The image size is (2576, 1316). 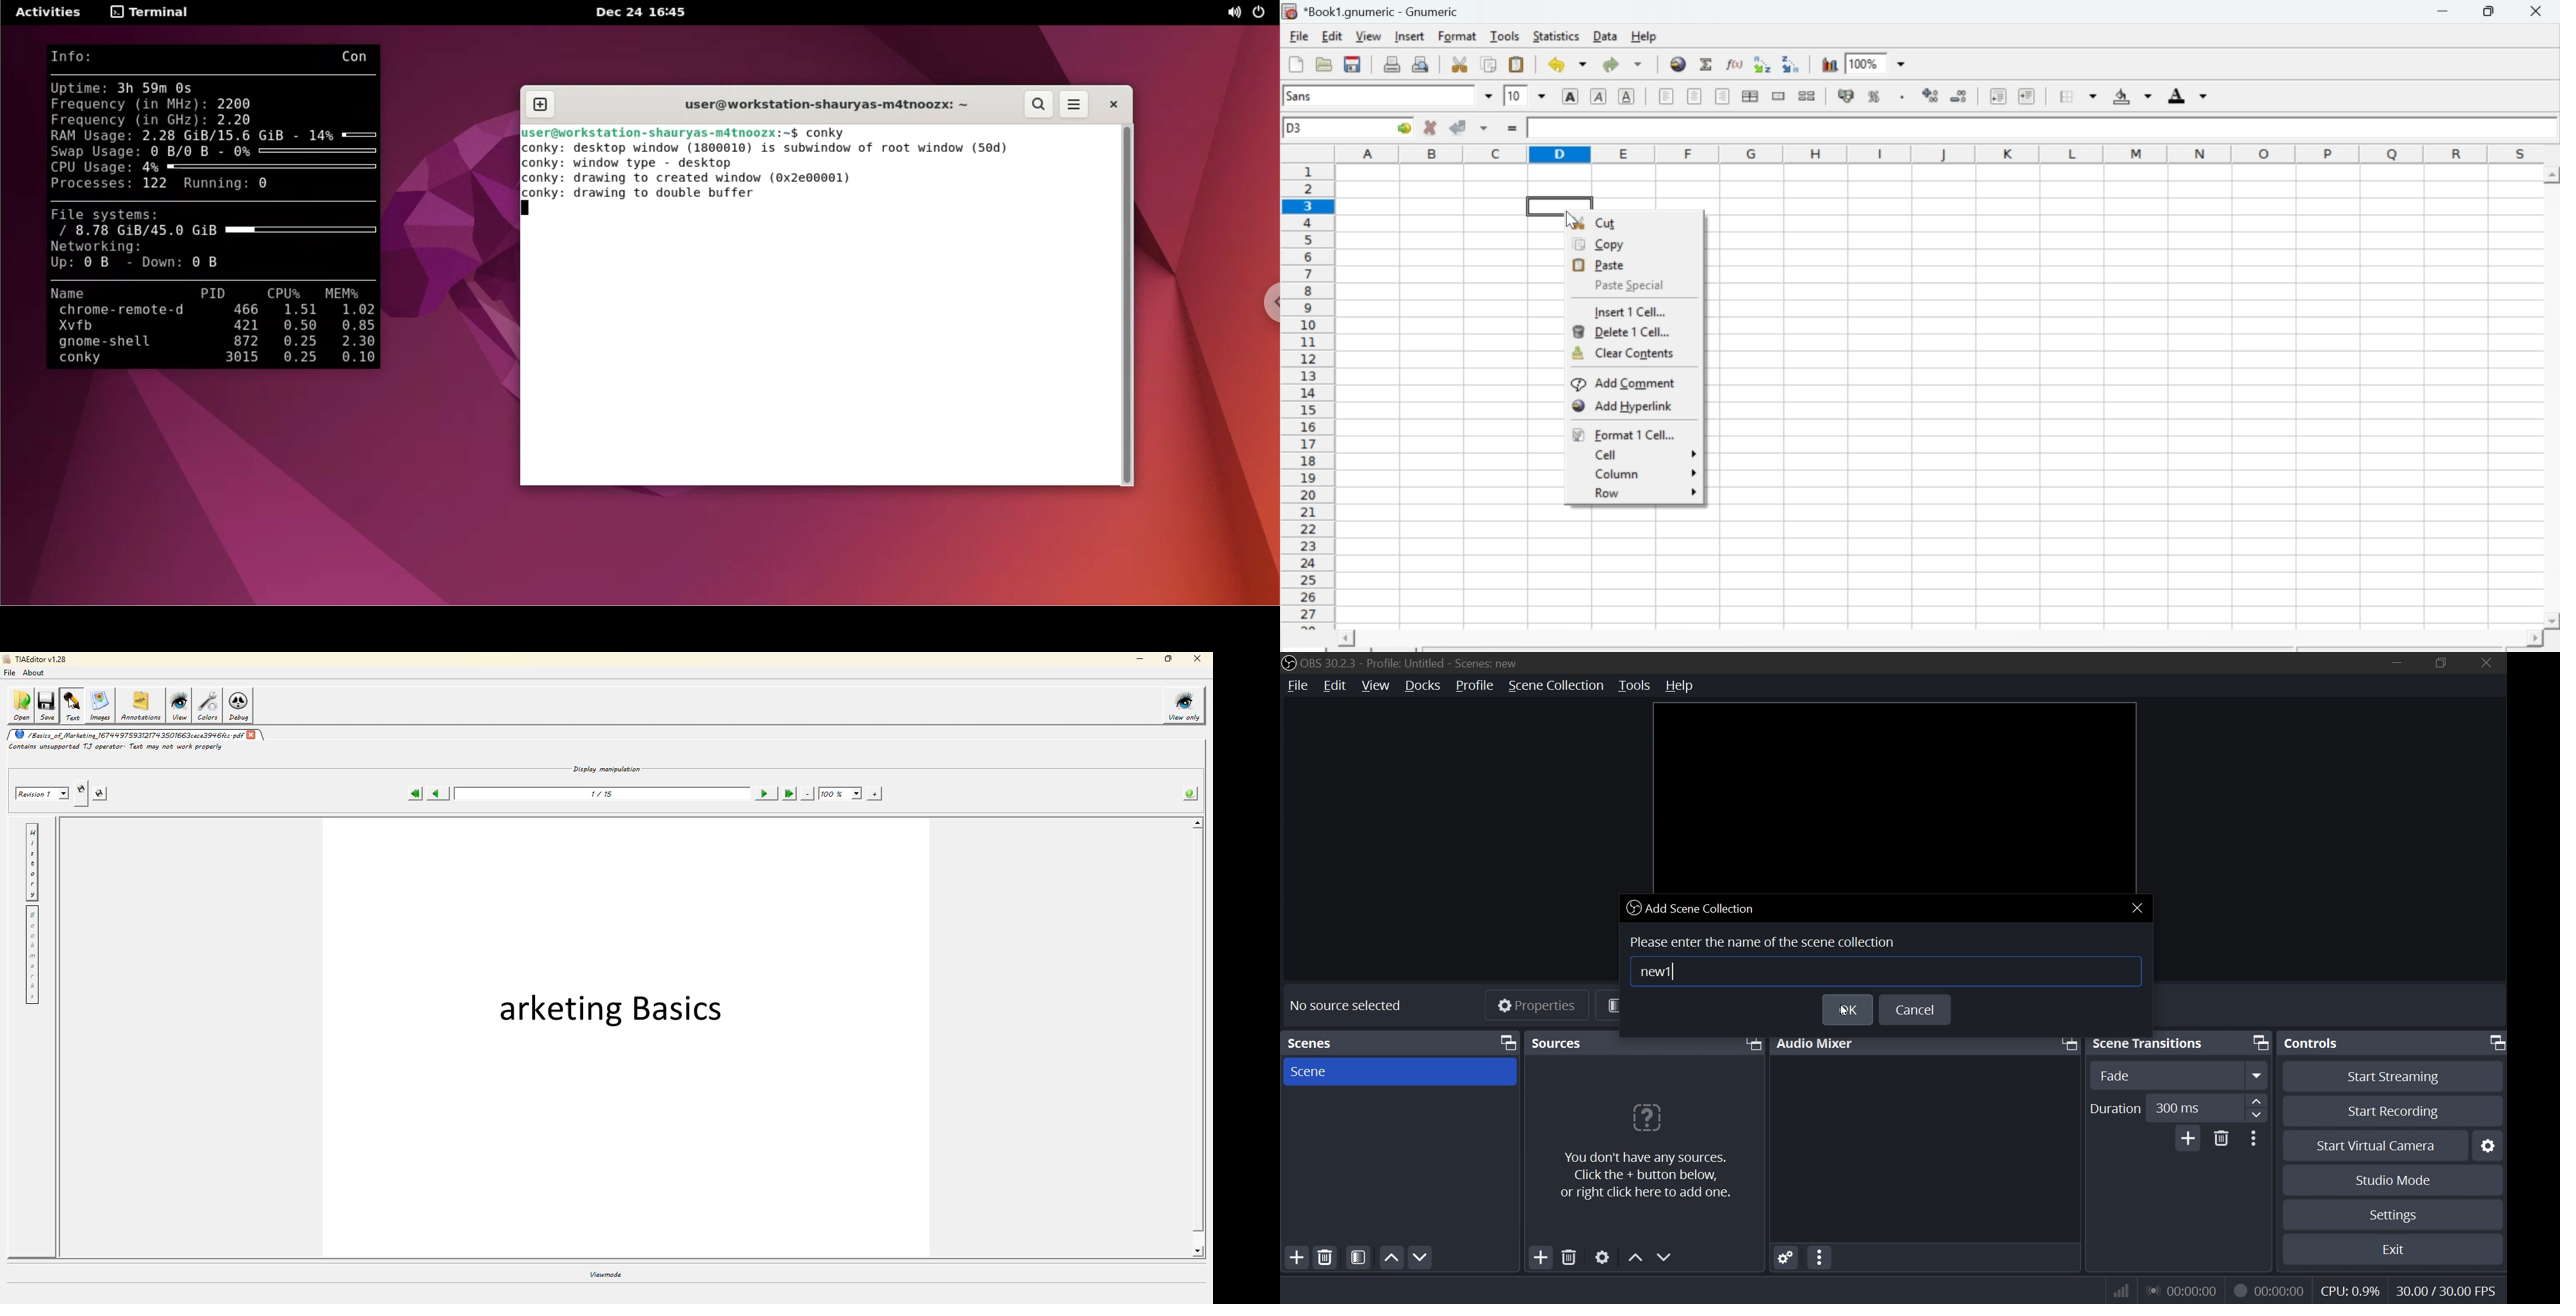 I want to click on View, so click(x=1368, y=35).